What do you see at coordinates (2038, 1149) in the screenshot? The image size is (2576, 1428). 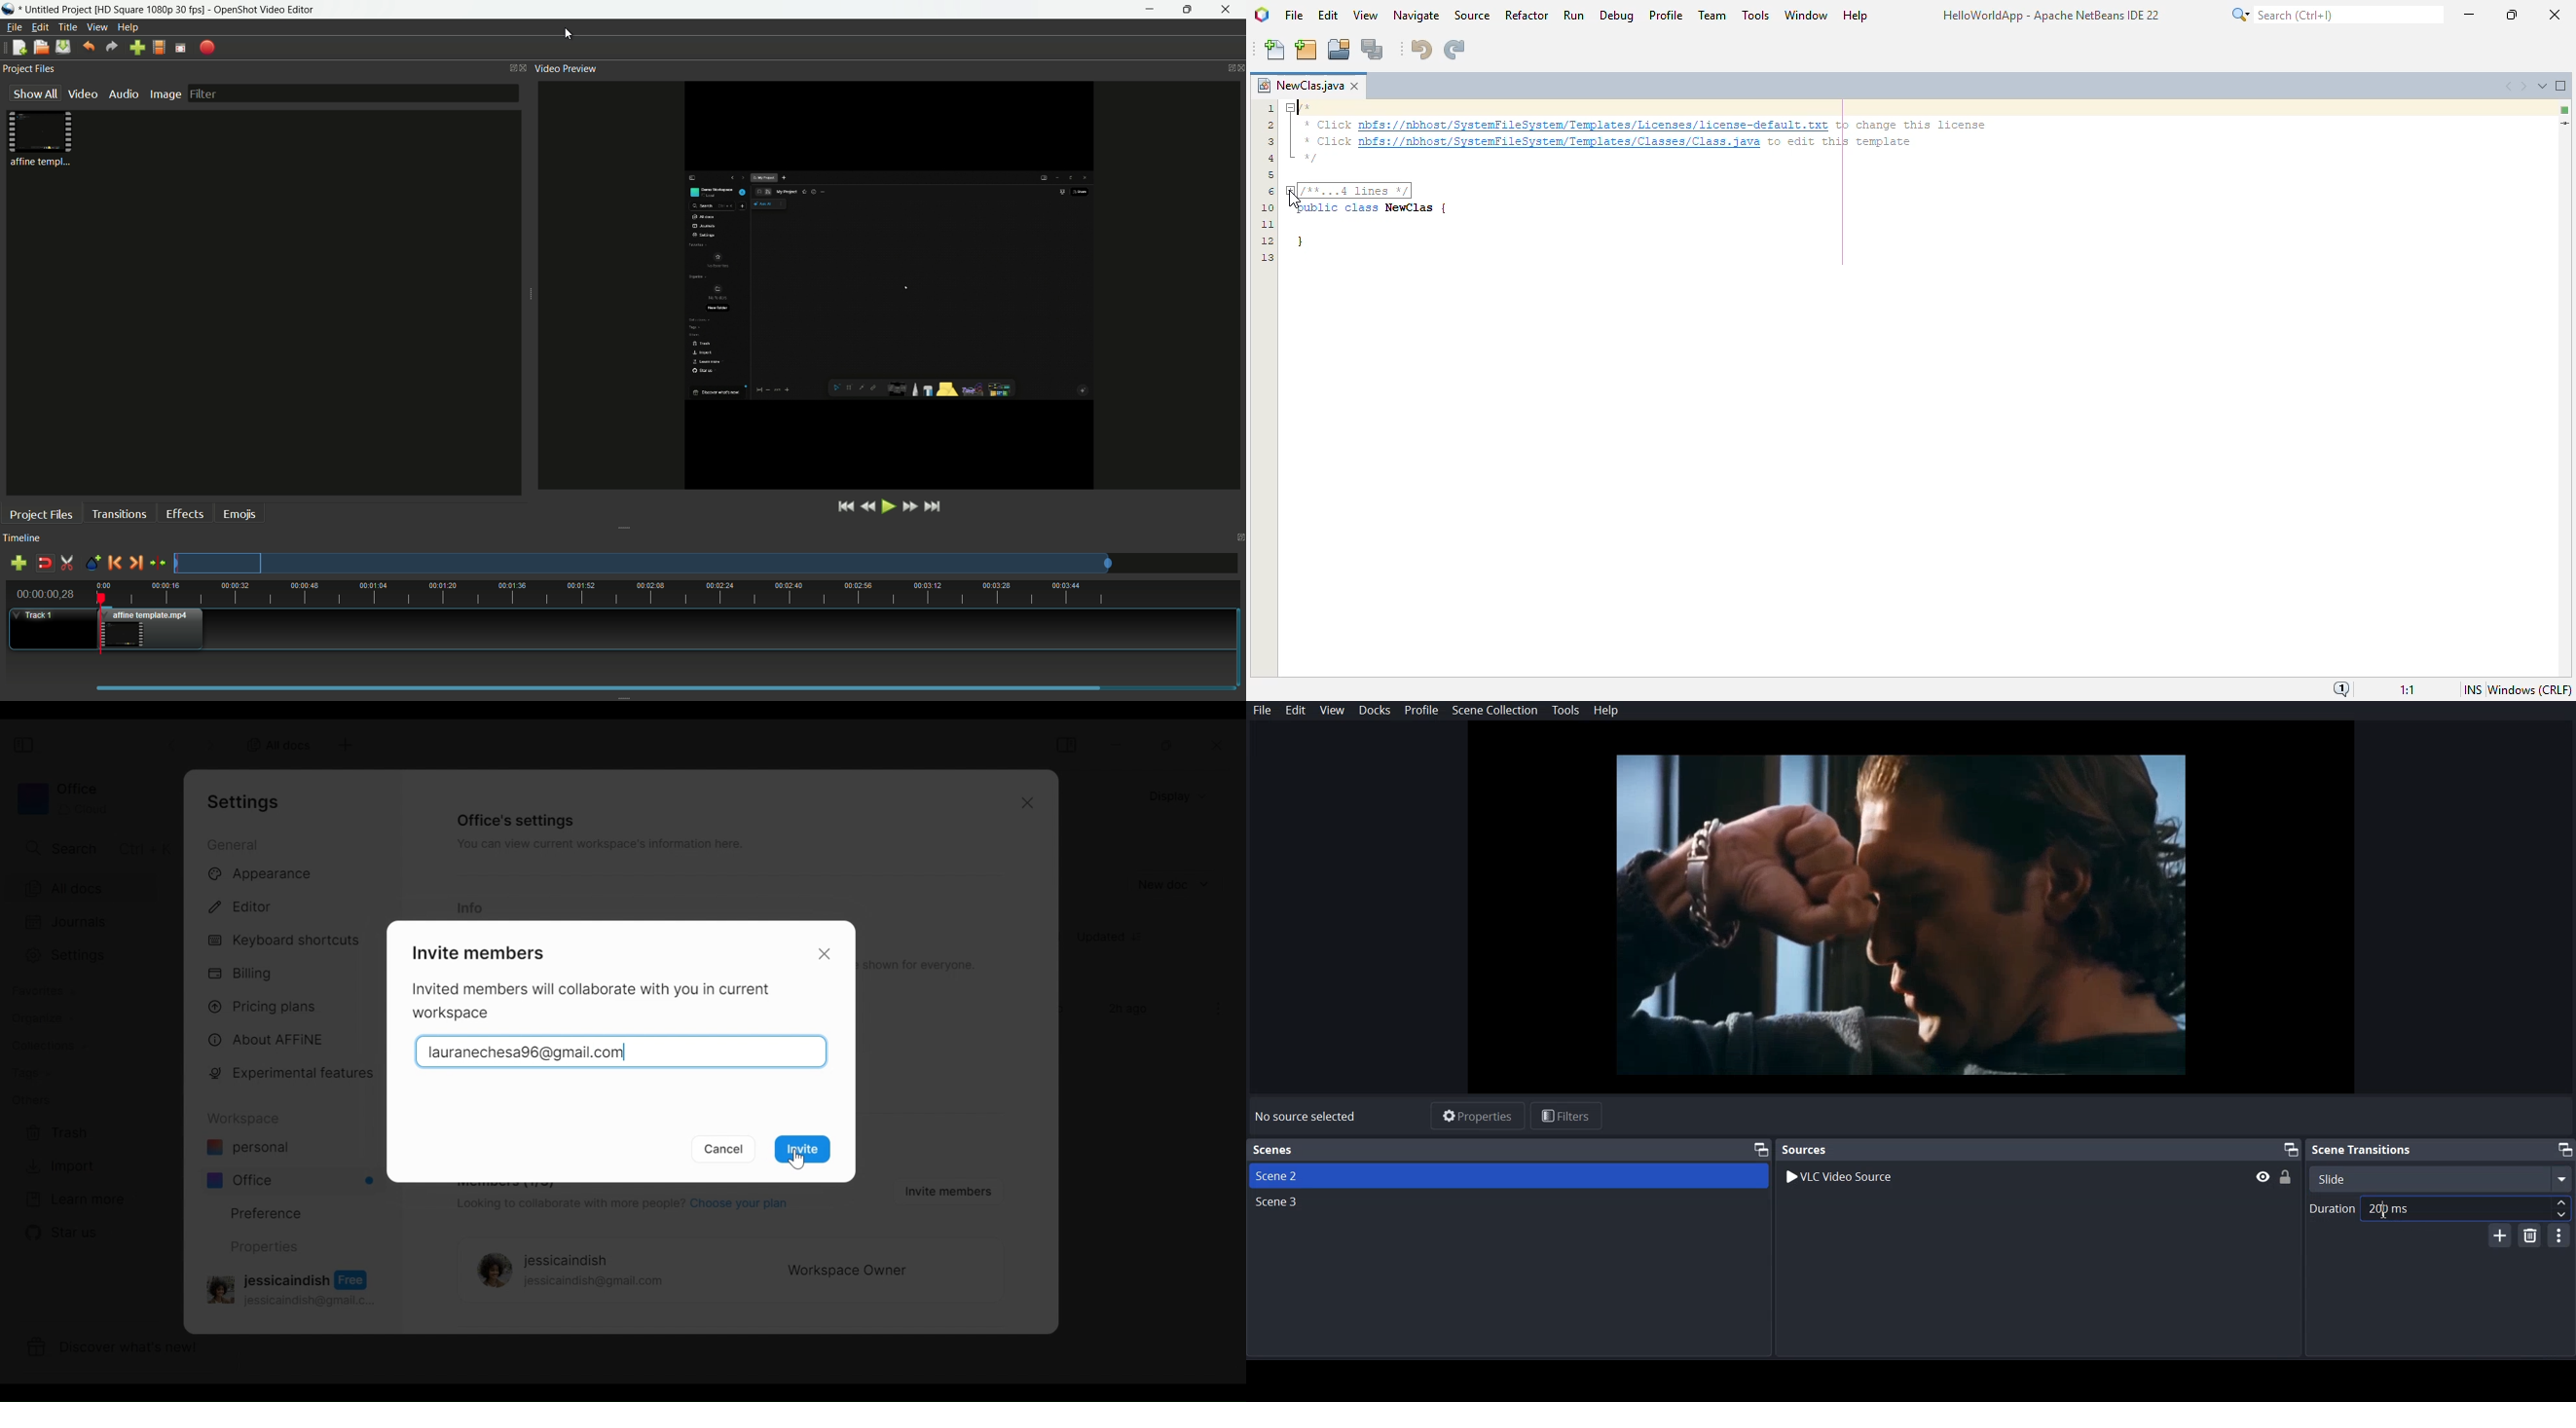 I see `Sources` at bounding box center [2038, 1149].